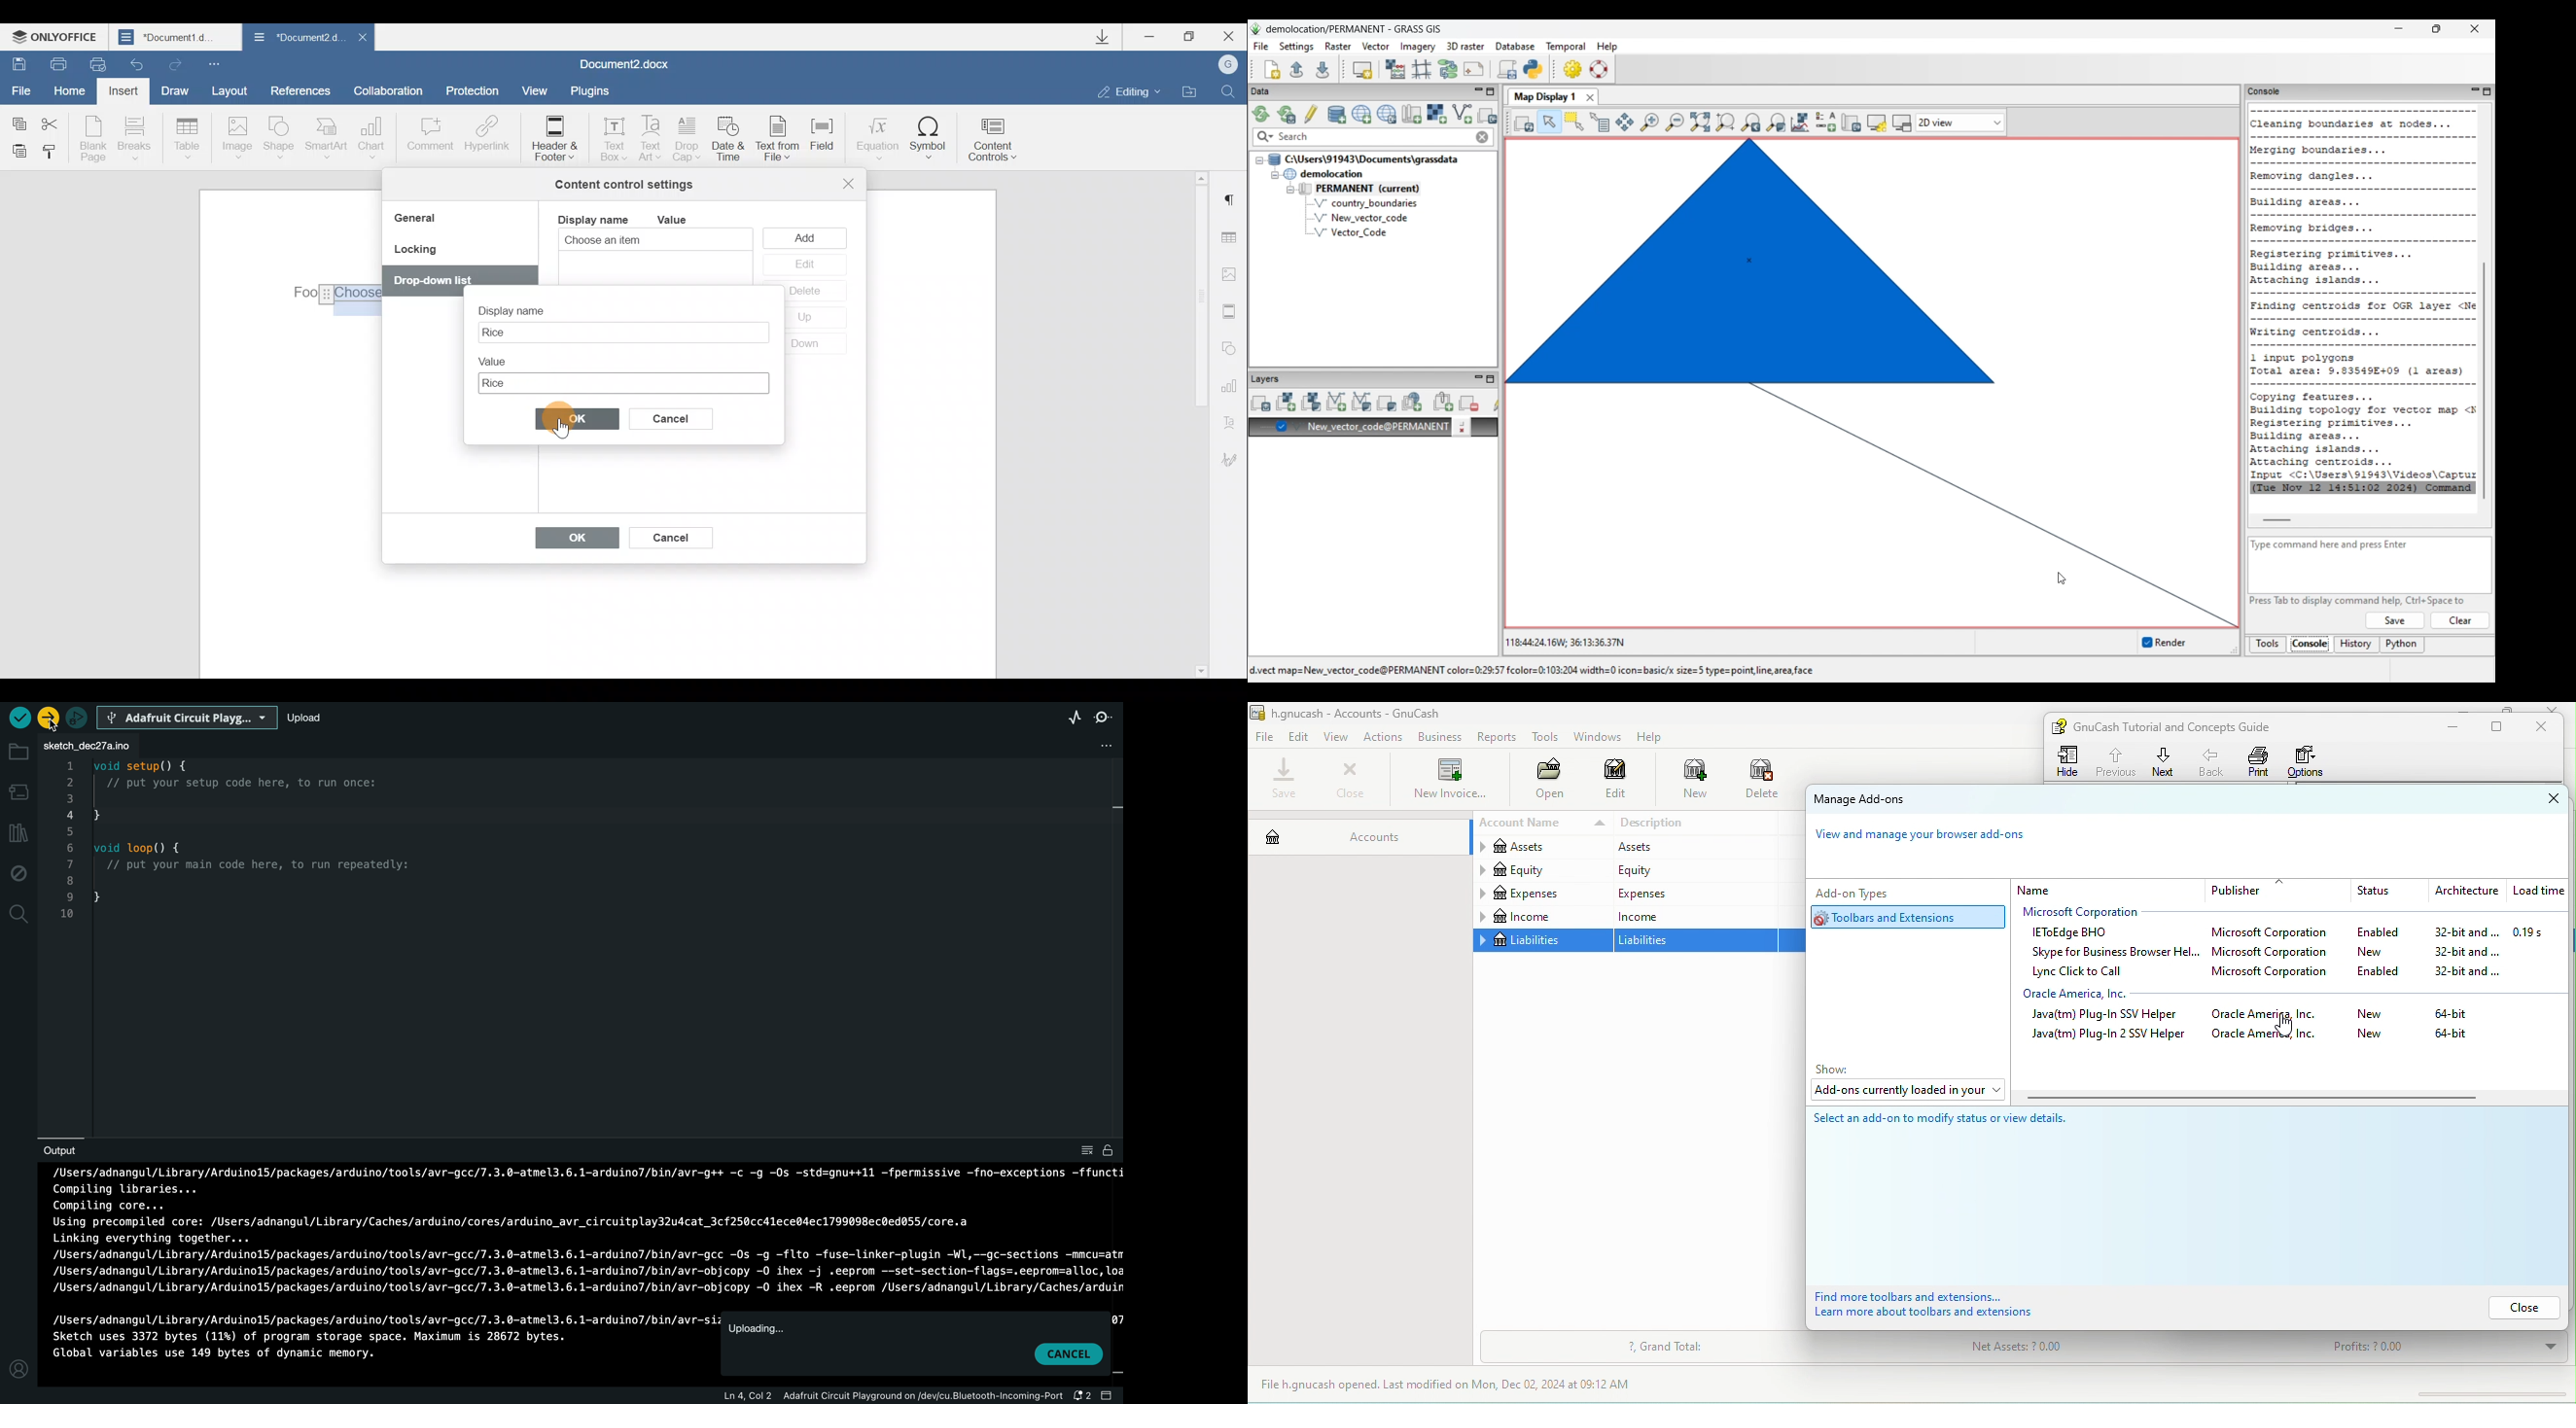  Describe the element at coordinates (415, 254) in the screenshot. I see `Locking` at that location.